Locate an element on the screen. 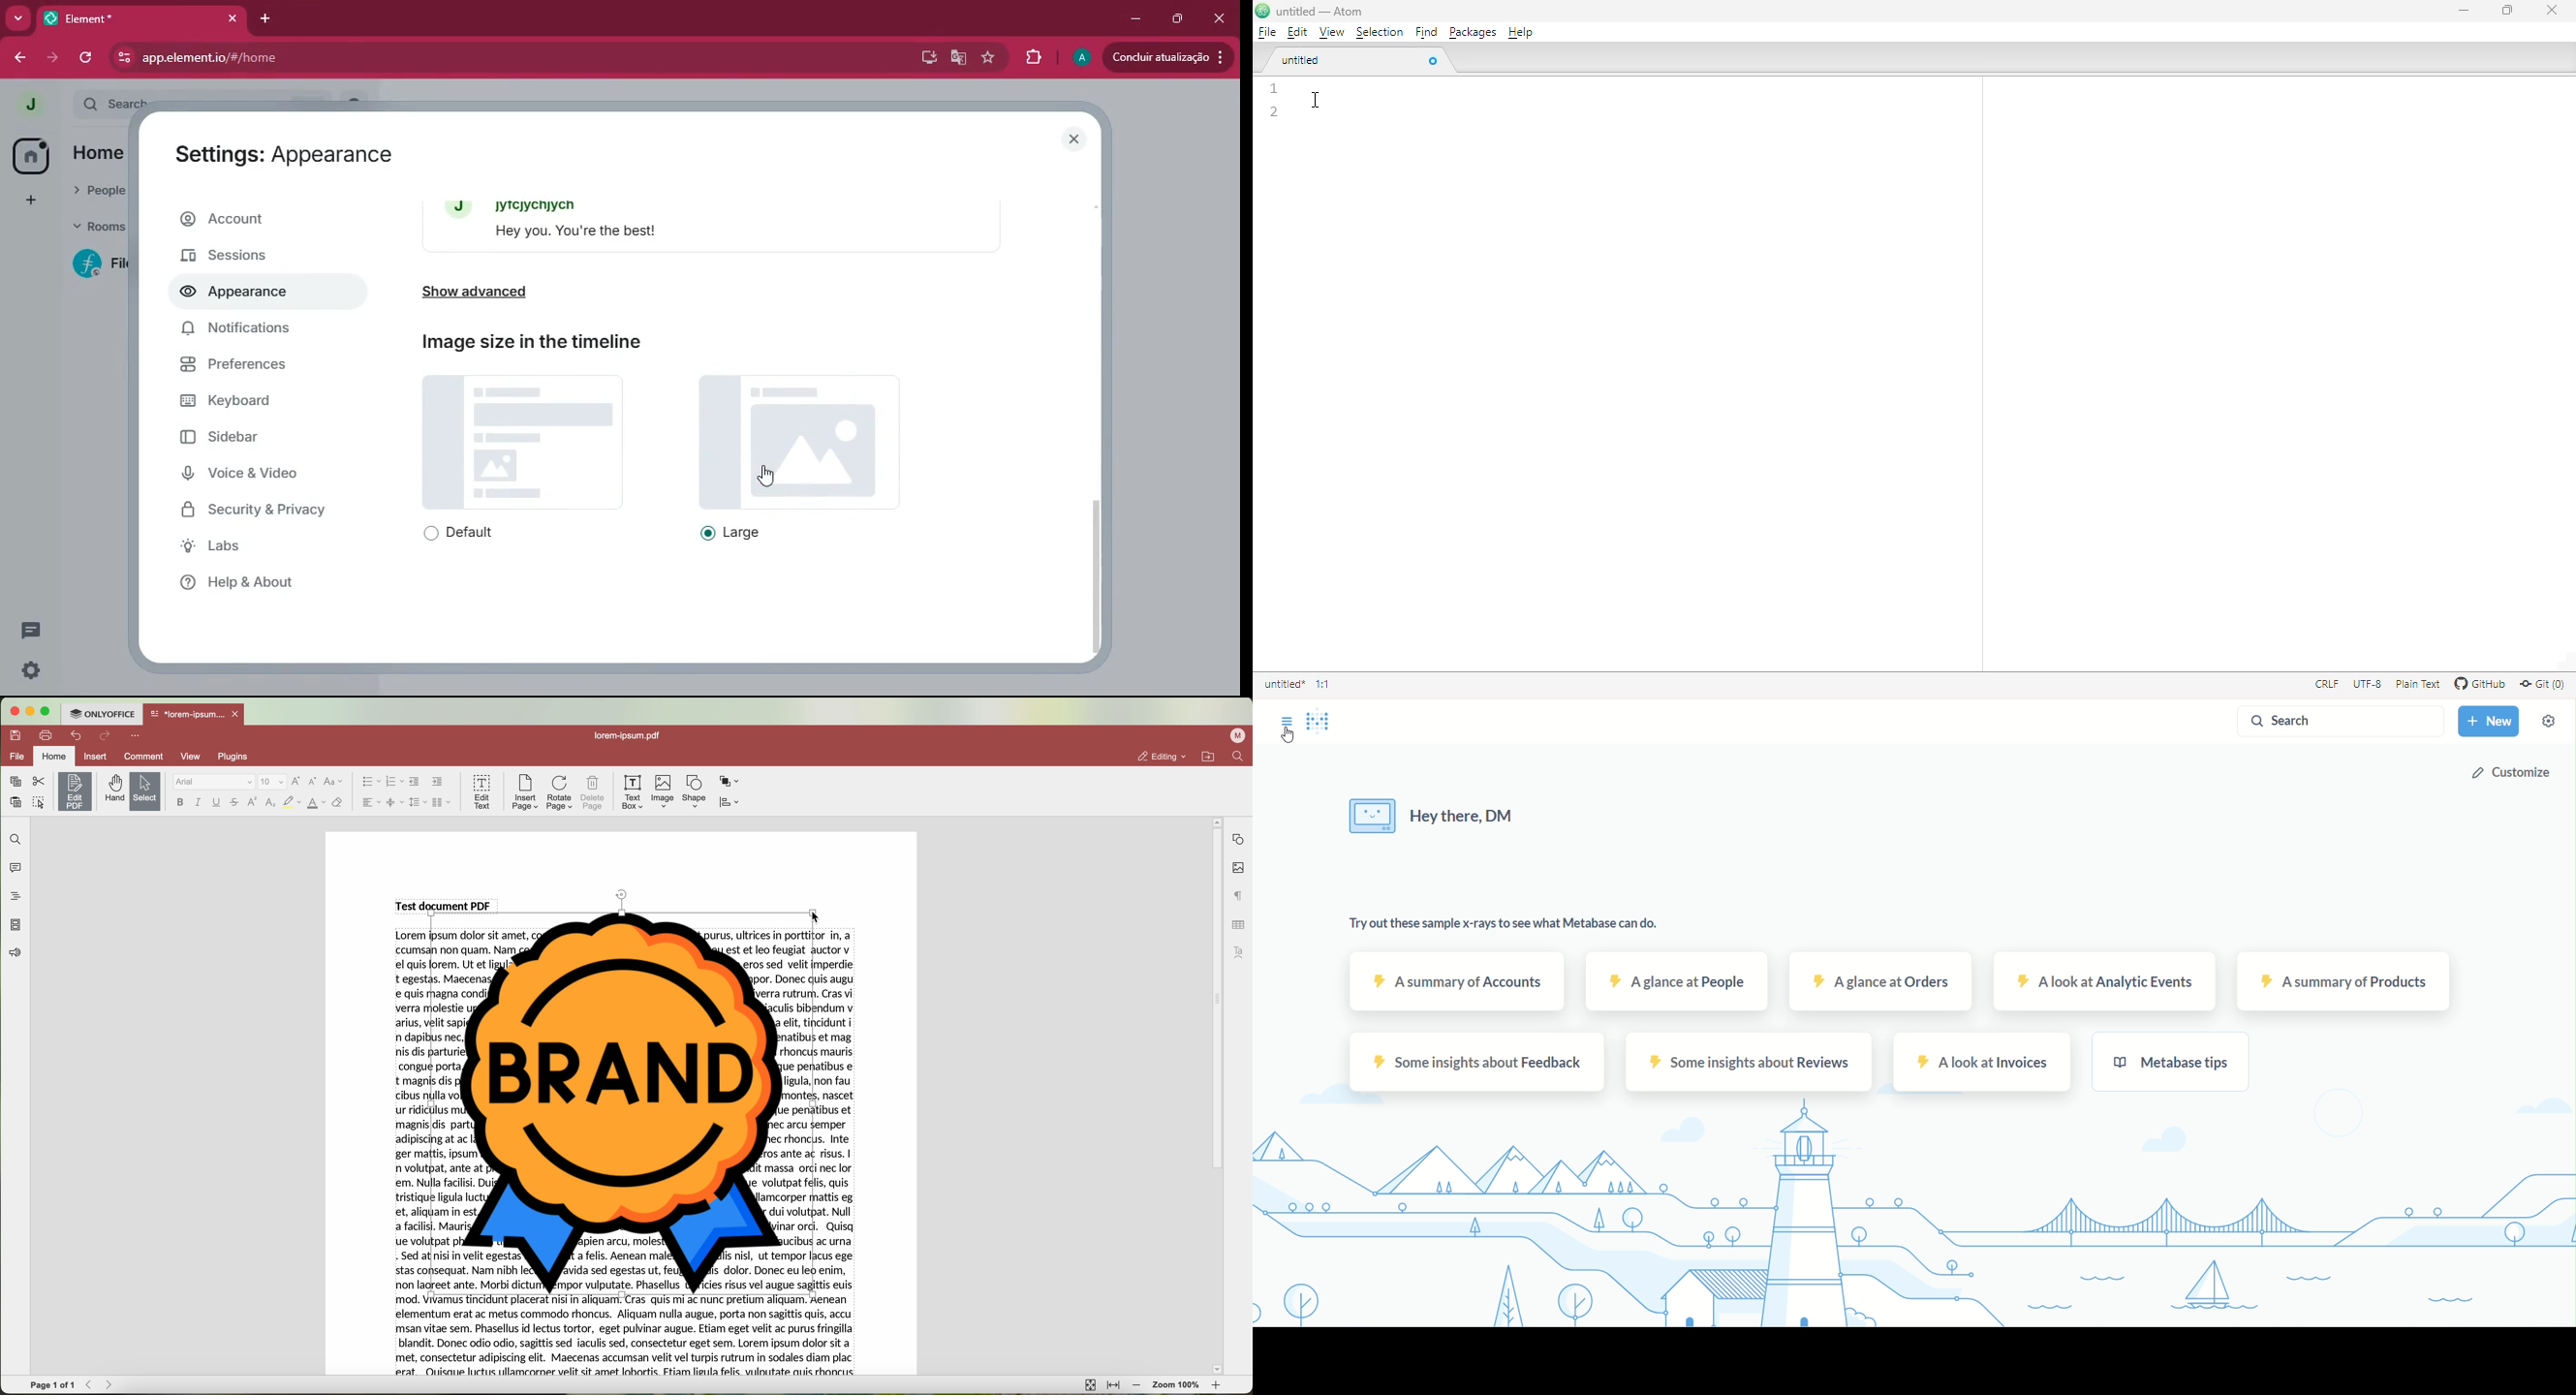 The height and width of the screenshot is (1400, 2576). on is located at coordinates (708, 535).